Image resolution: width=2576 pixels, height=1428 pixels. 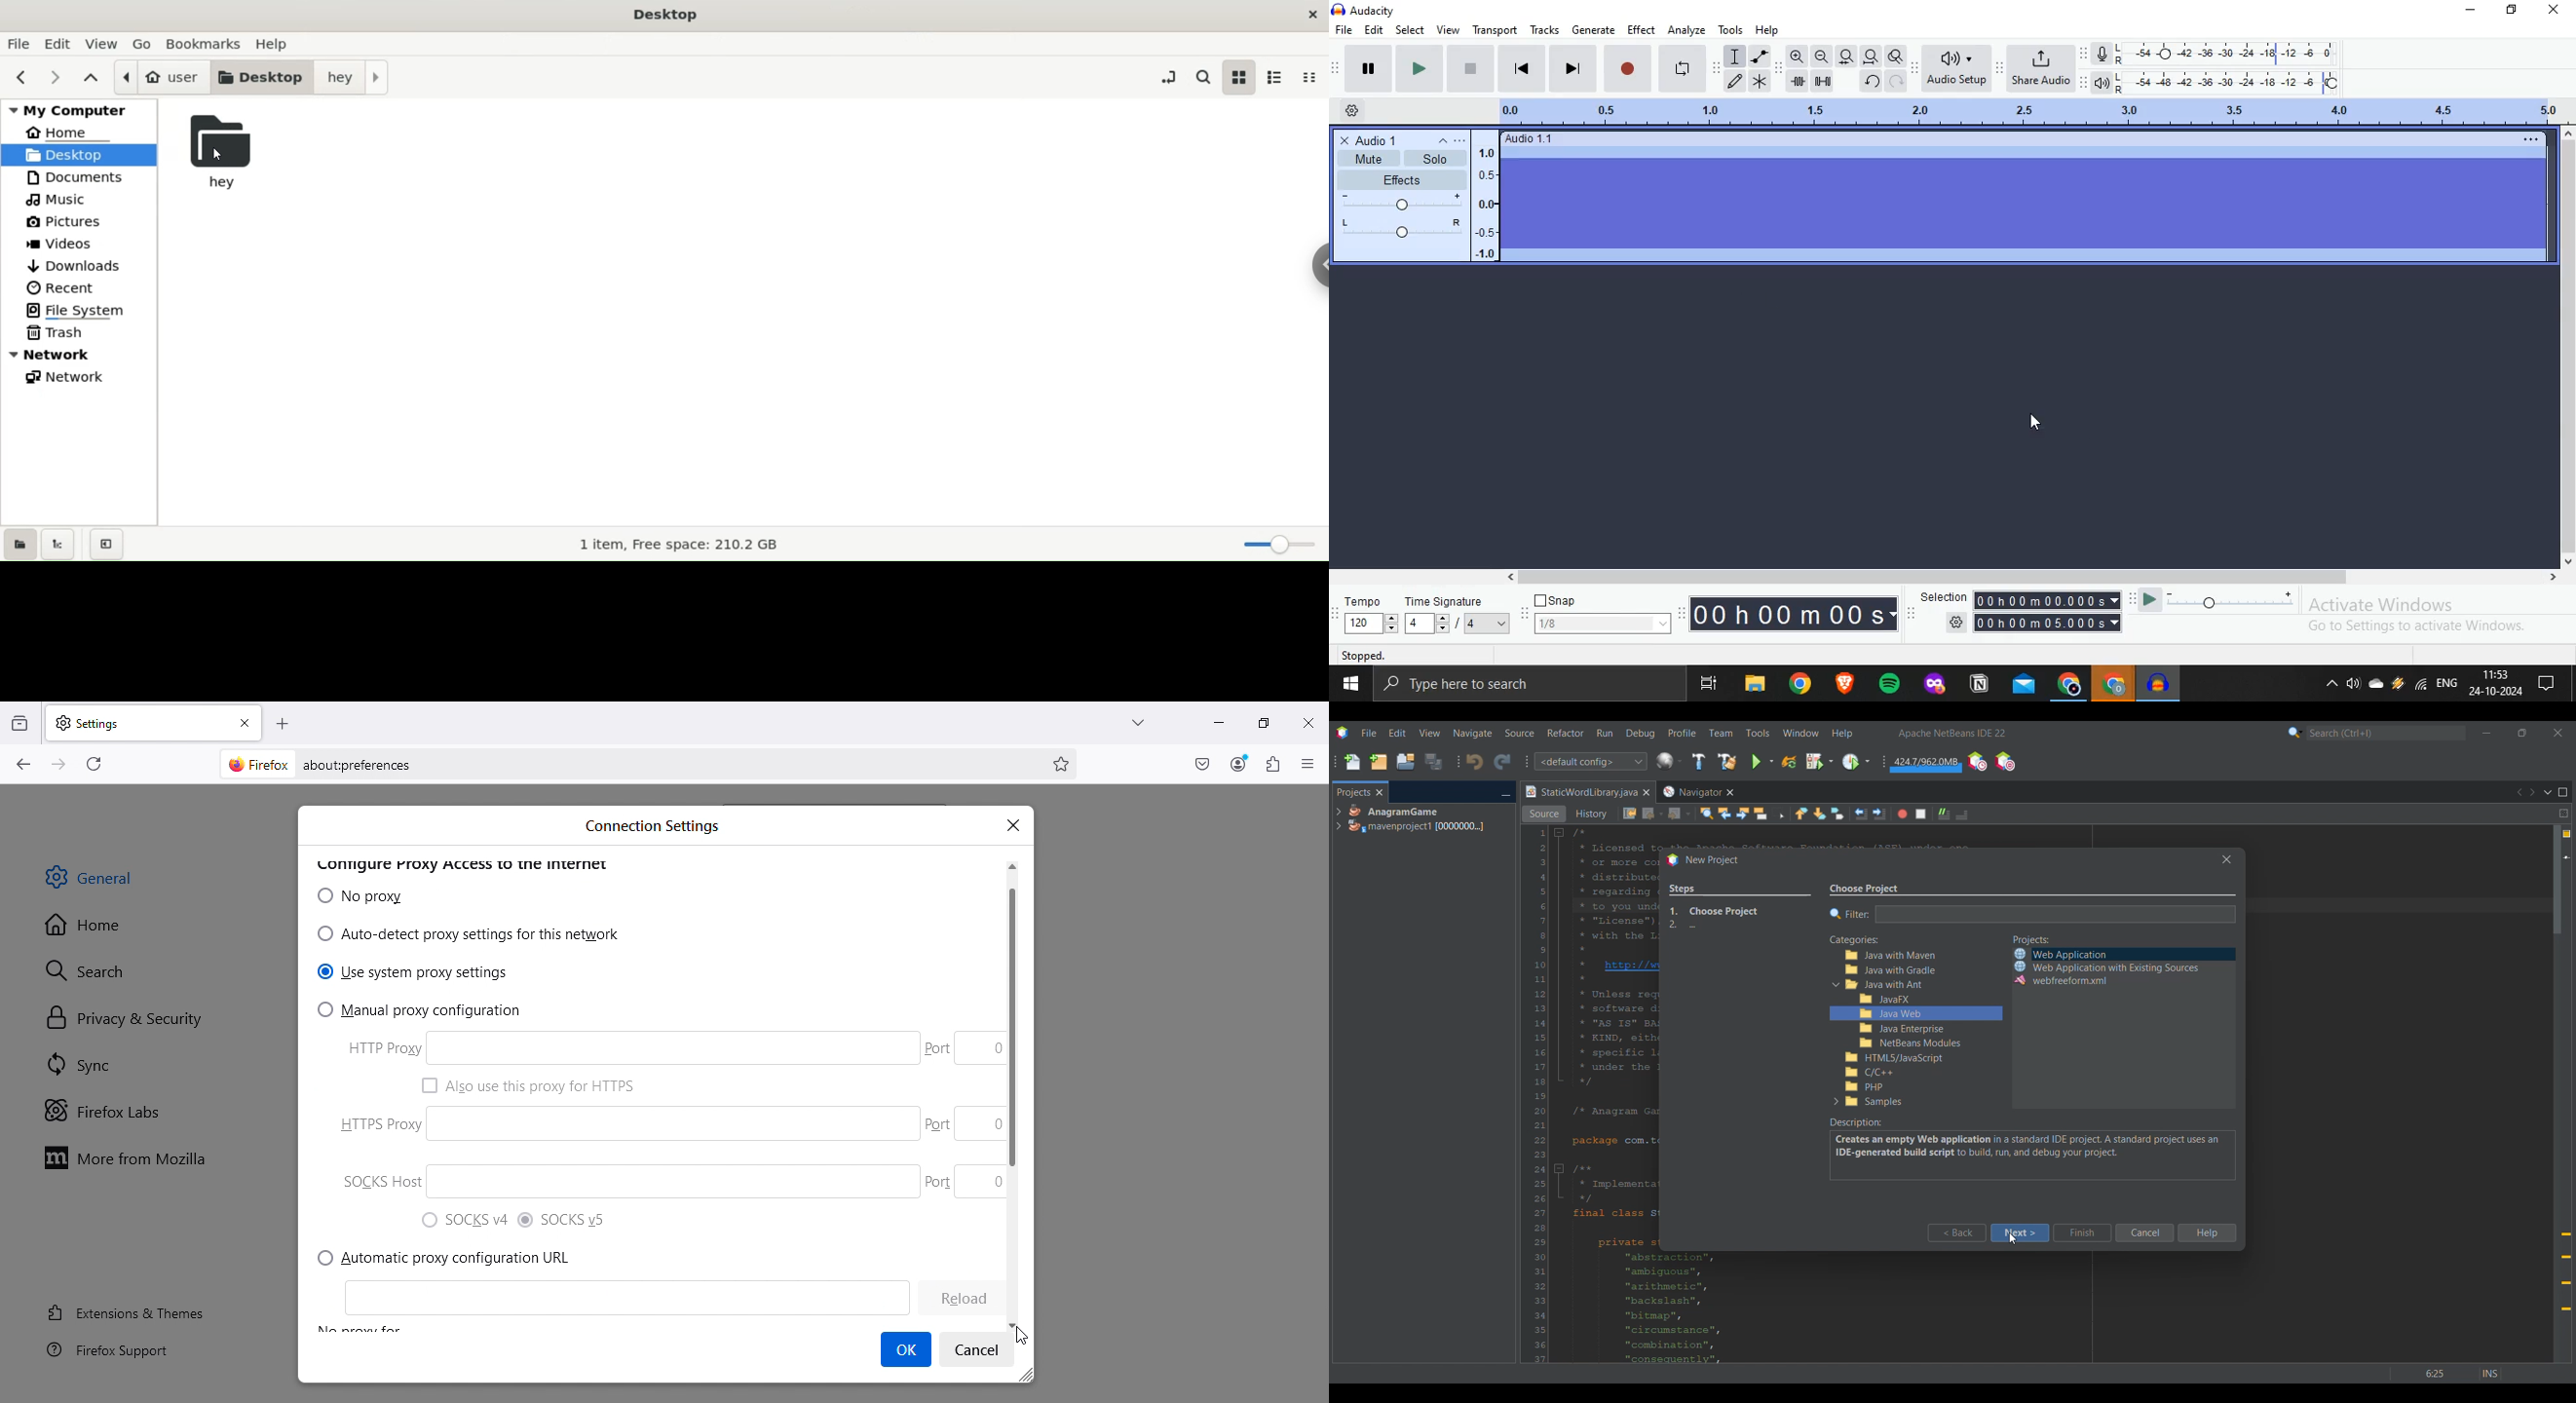 What do you see at coordinates (949, 1296) in the screenshot?
I see `learn more` at bounding box center [949, 1296].